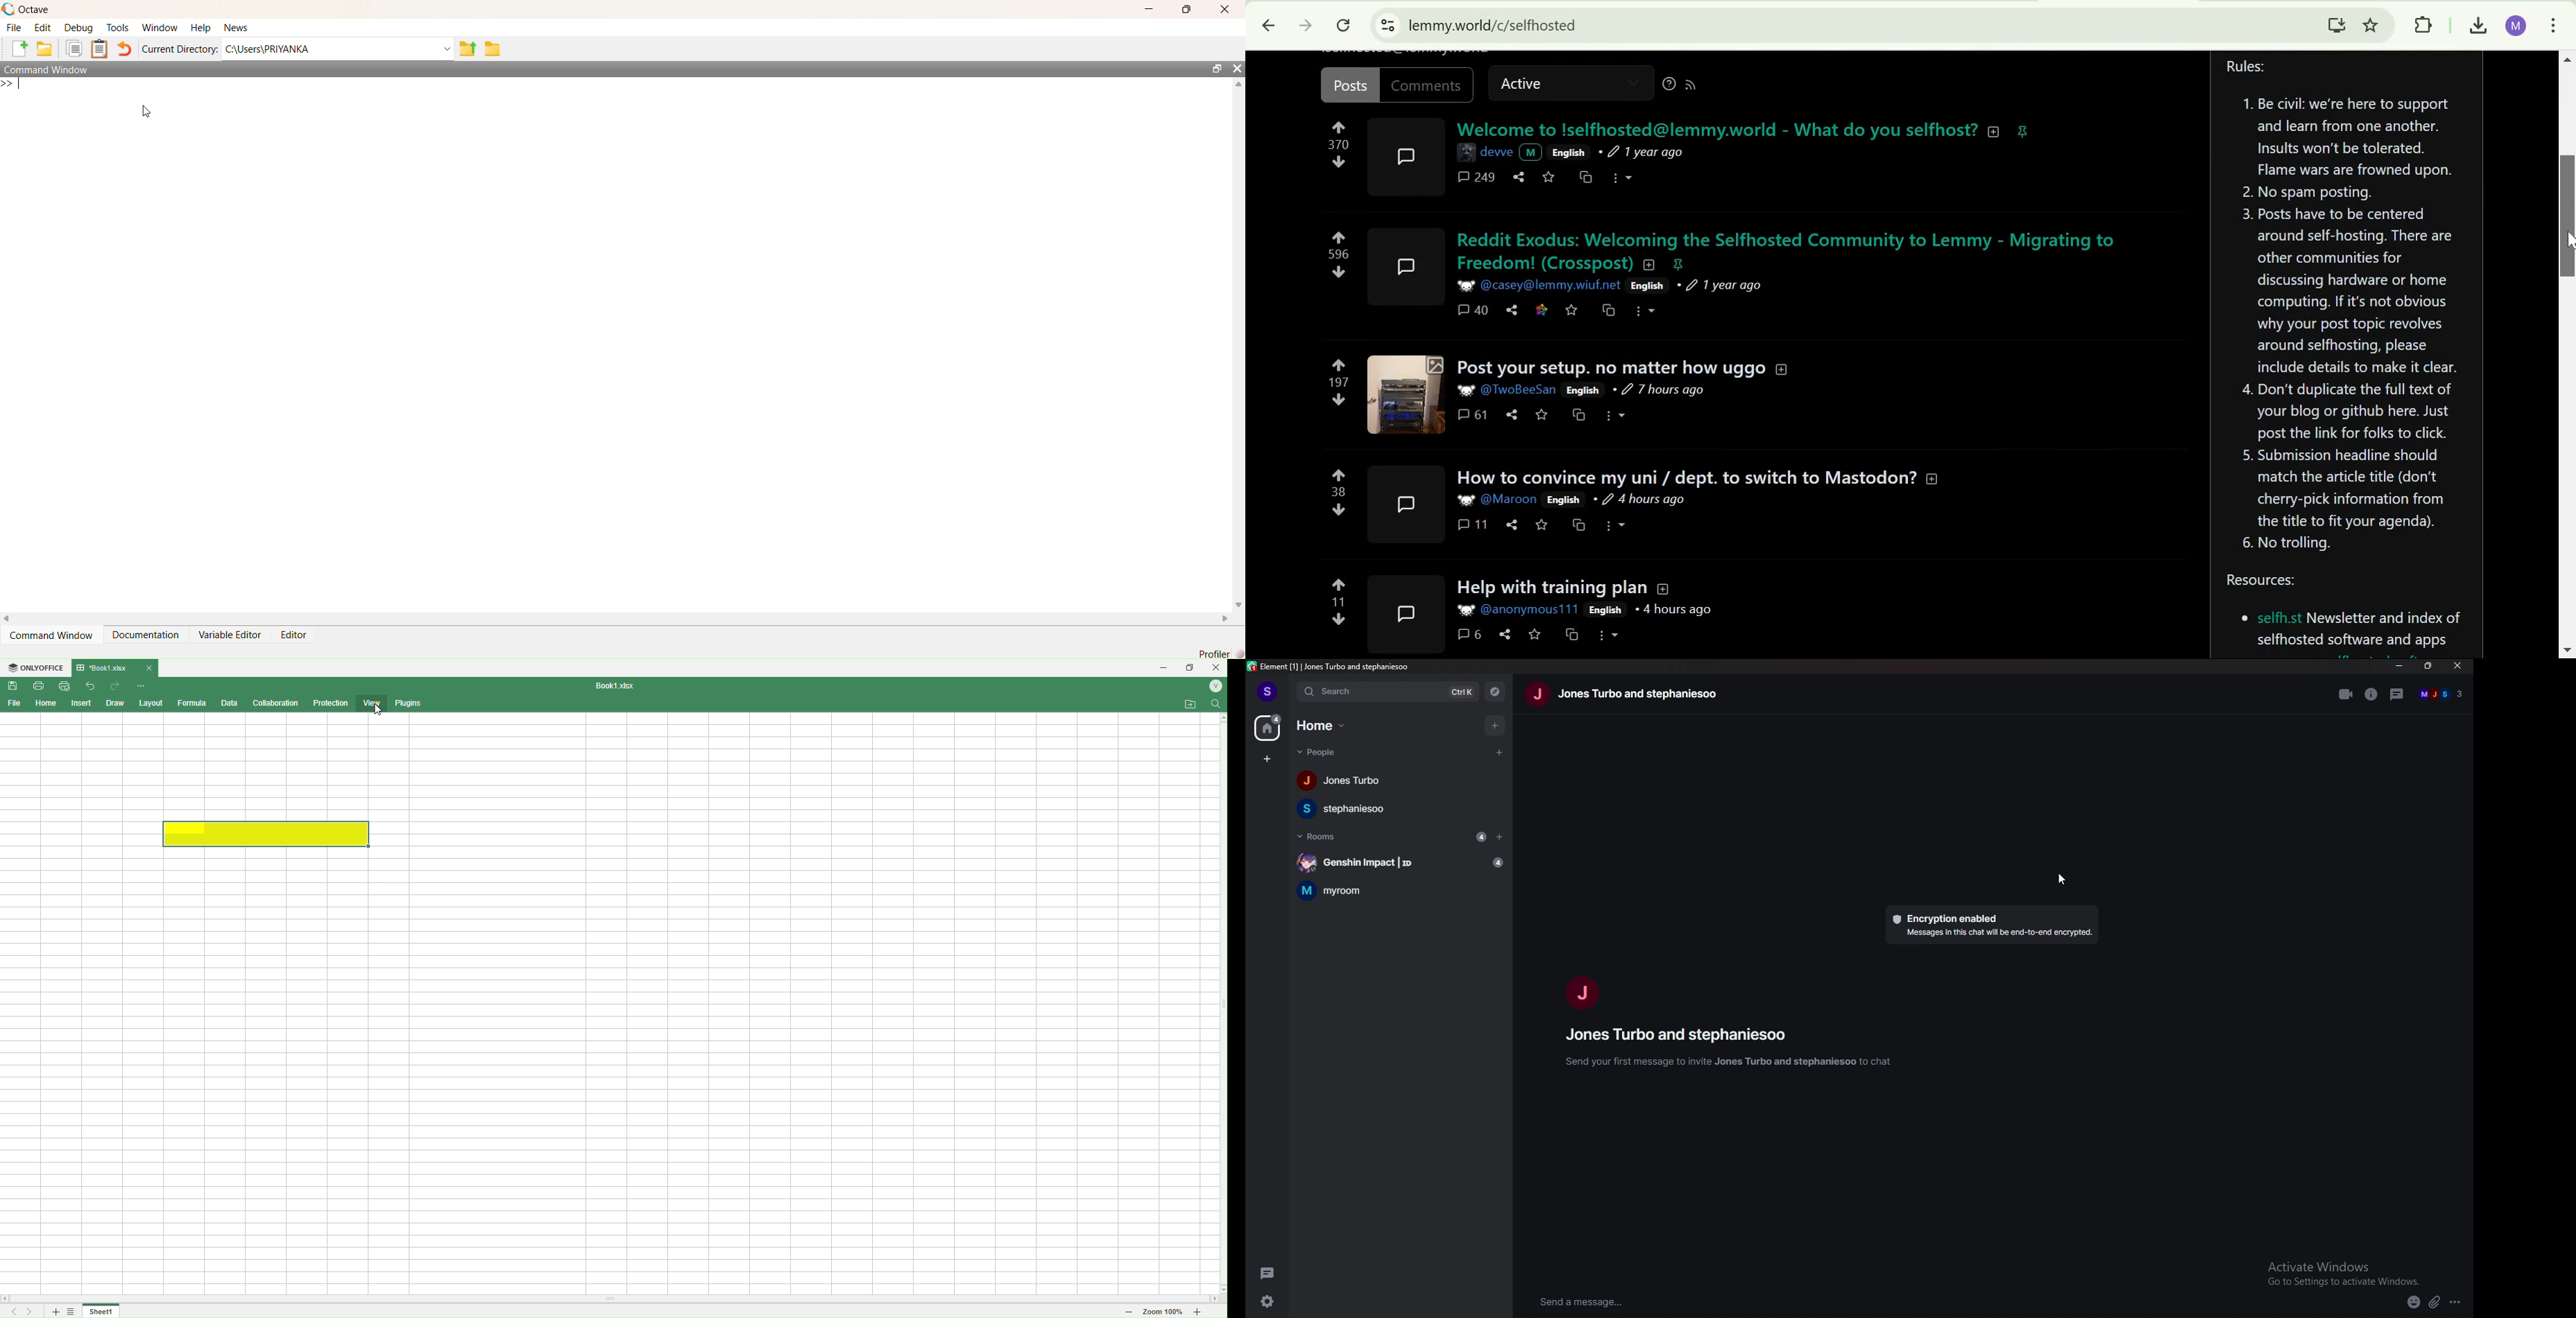 The height and width of the screenshot is (1344, 2576). What do you see at coordinates (1543, 525) in the screenshot?
I see `save` at bounding box center [1543, 525].